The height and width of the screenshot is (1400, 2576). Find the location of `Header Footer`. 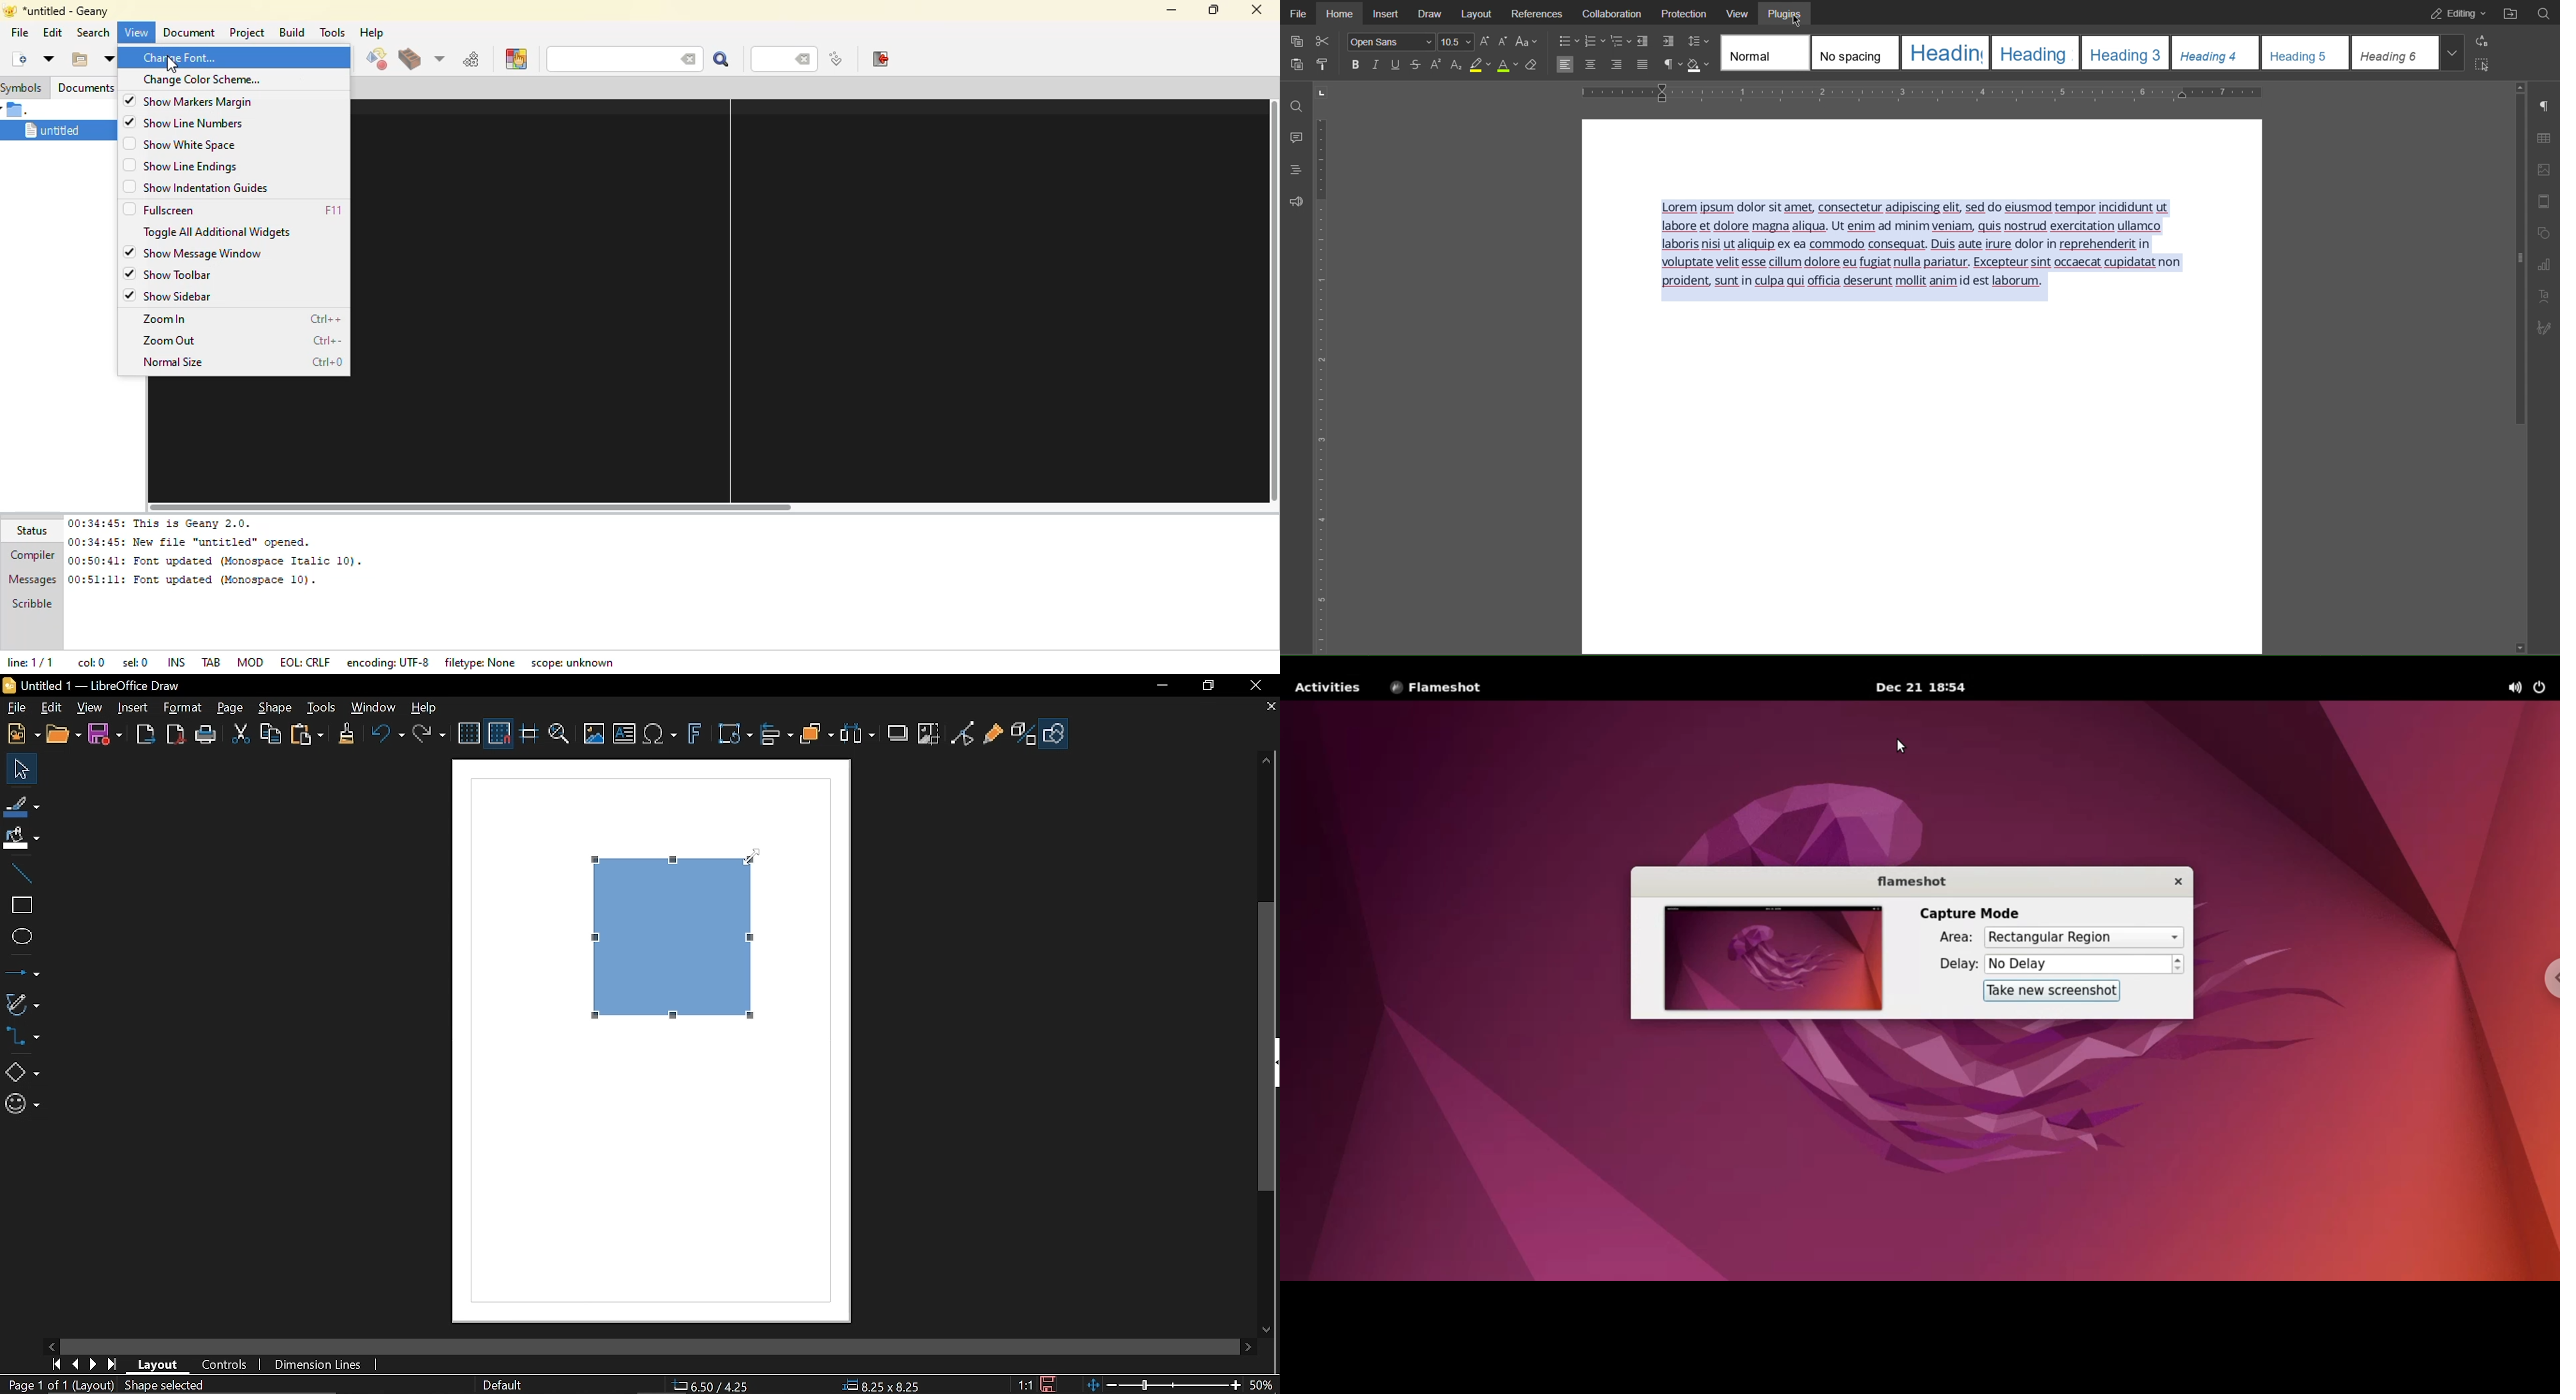

Header Footer is located at coordinates (2545, 203).